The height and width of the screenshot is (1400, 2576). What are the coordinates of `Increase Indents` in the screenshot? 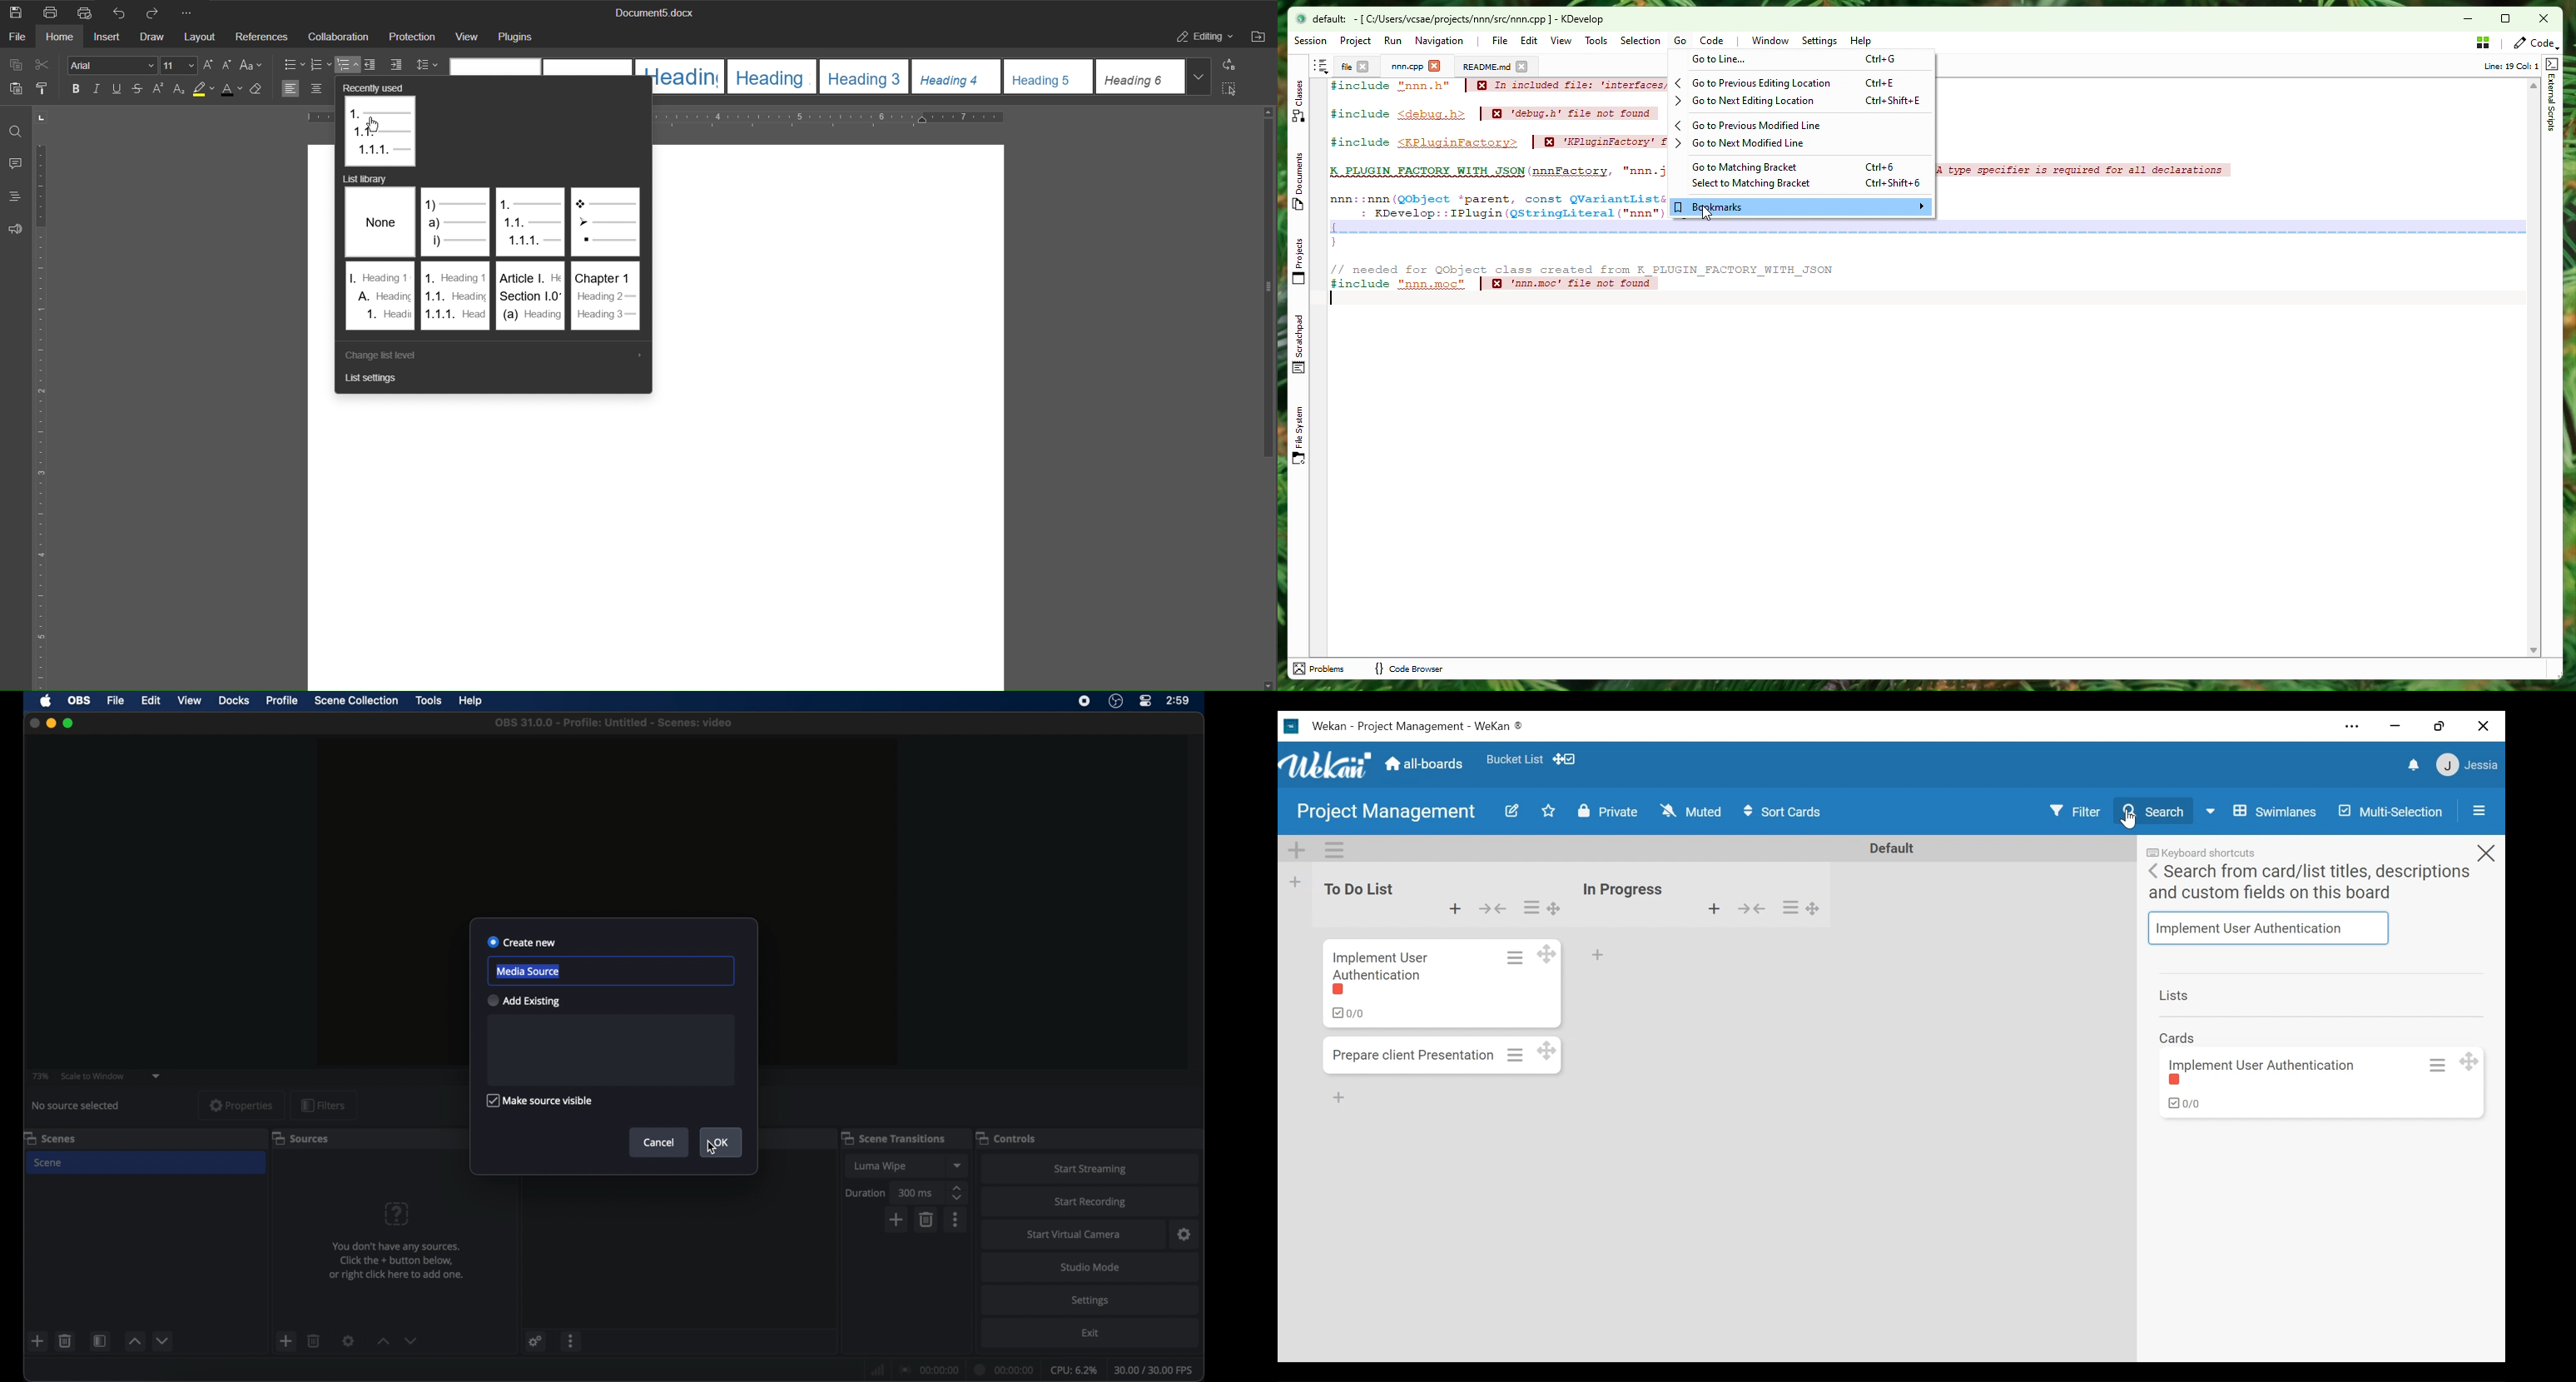 It's located at (397, 65).